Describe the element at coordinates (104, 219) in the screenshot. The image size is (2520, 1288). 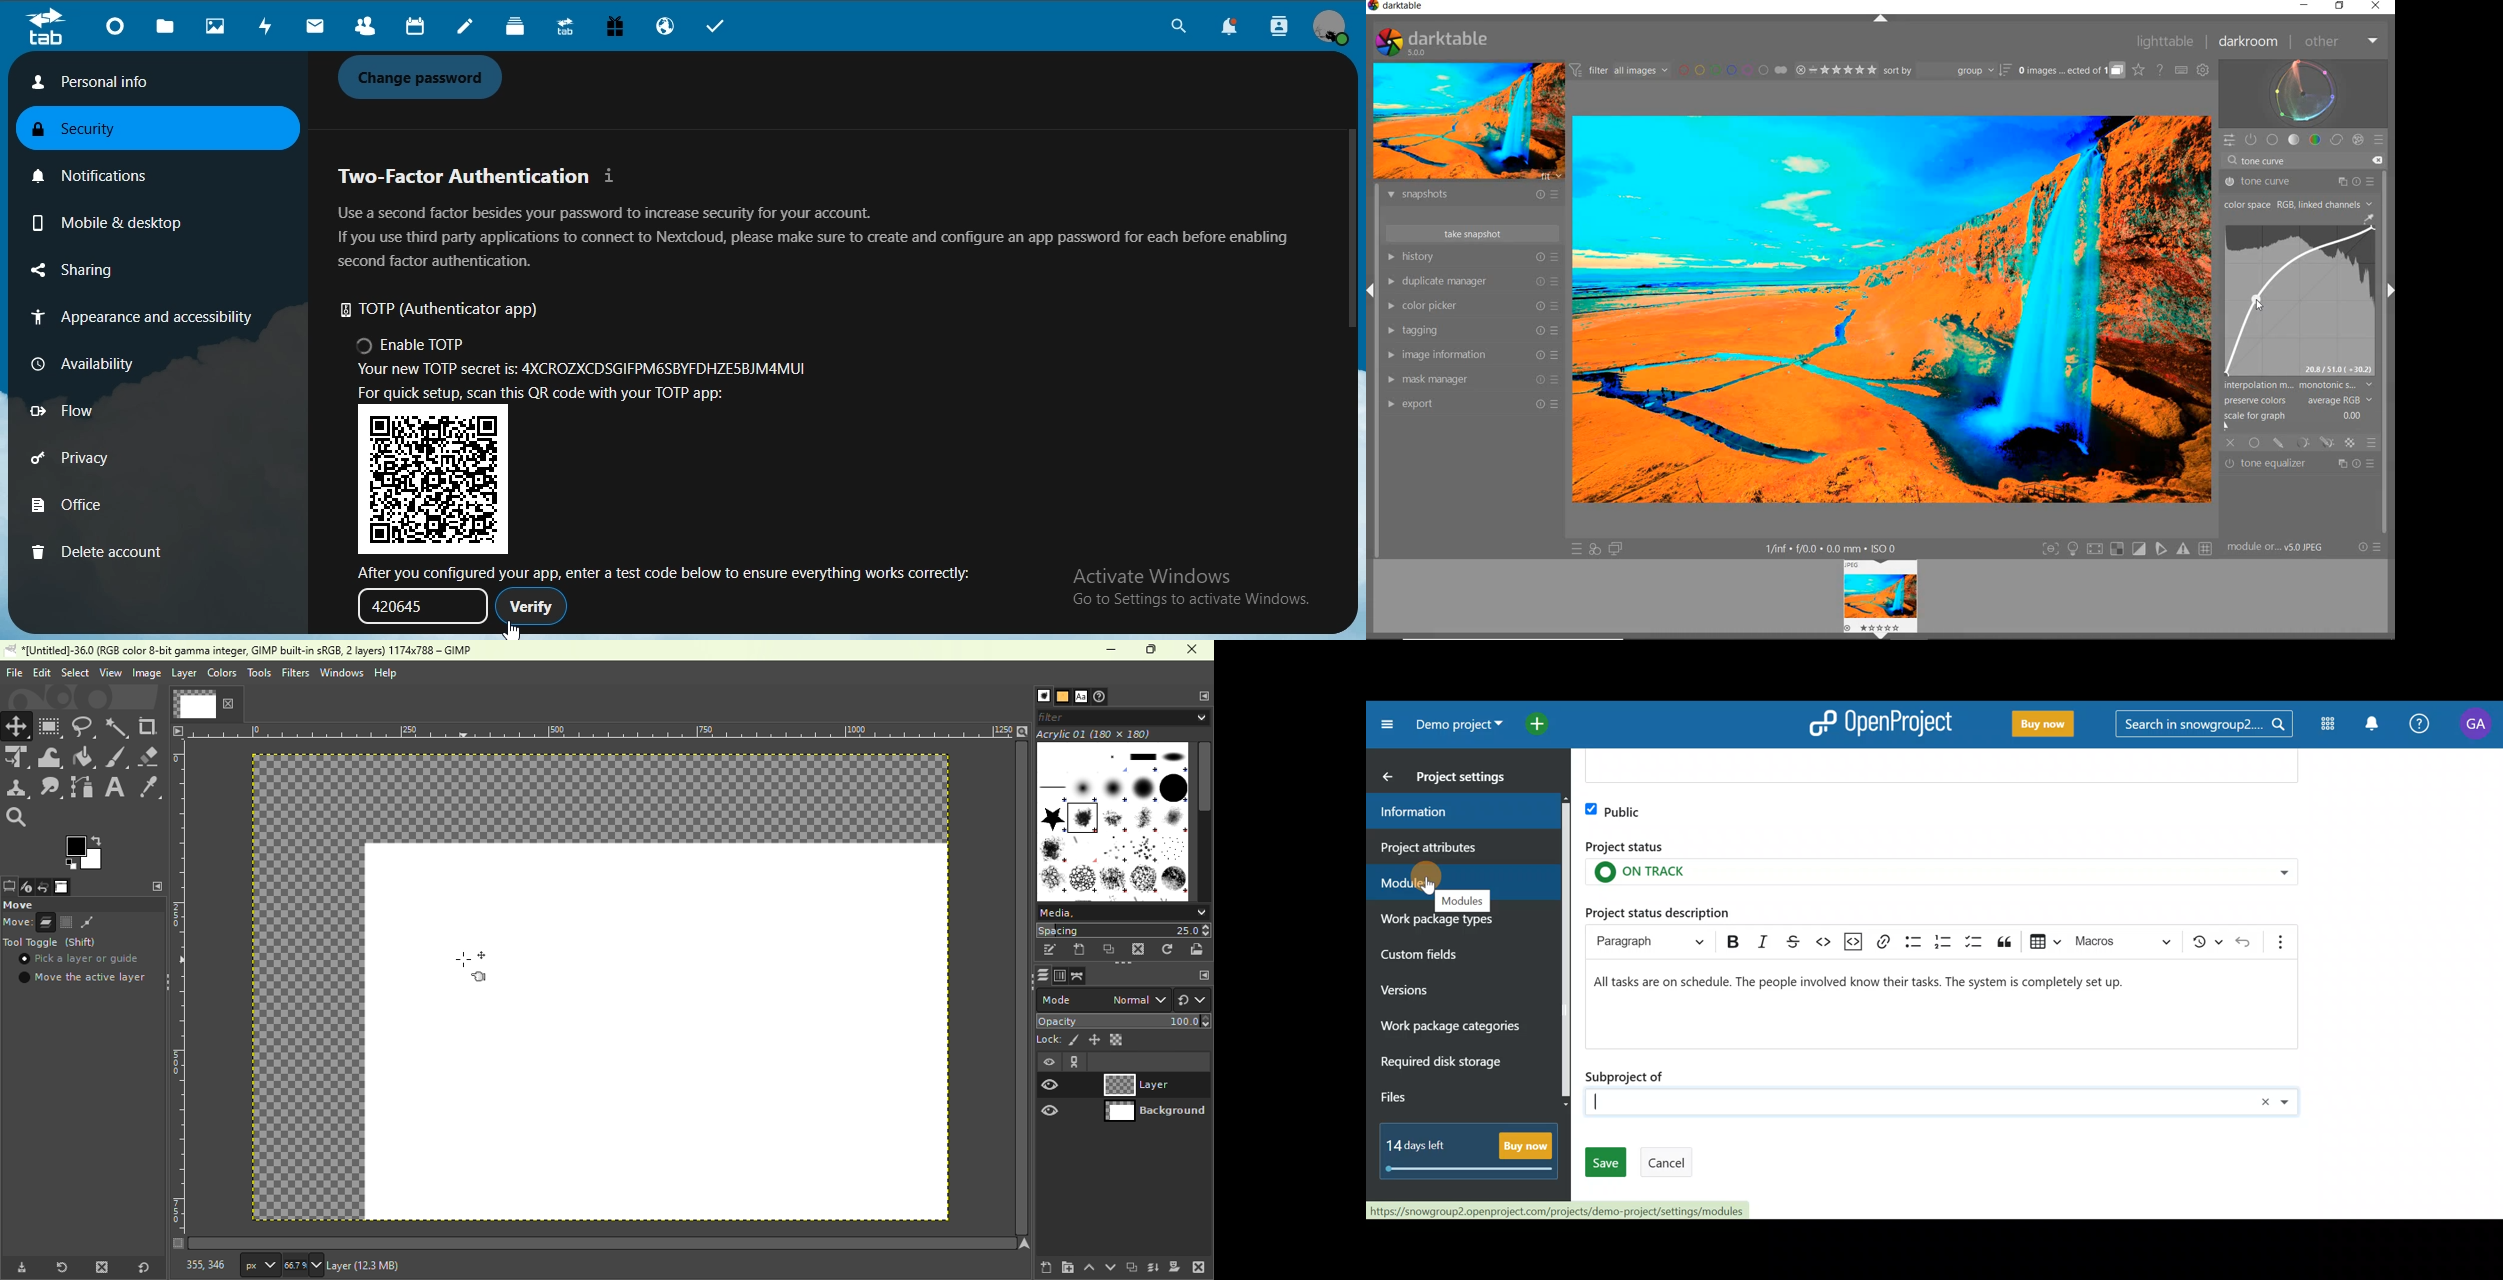
I see `mobile & desktop` at that location.